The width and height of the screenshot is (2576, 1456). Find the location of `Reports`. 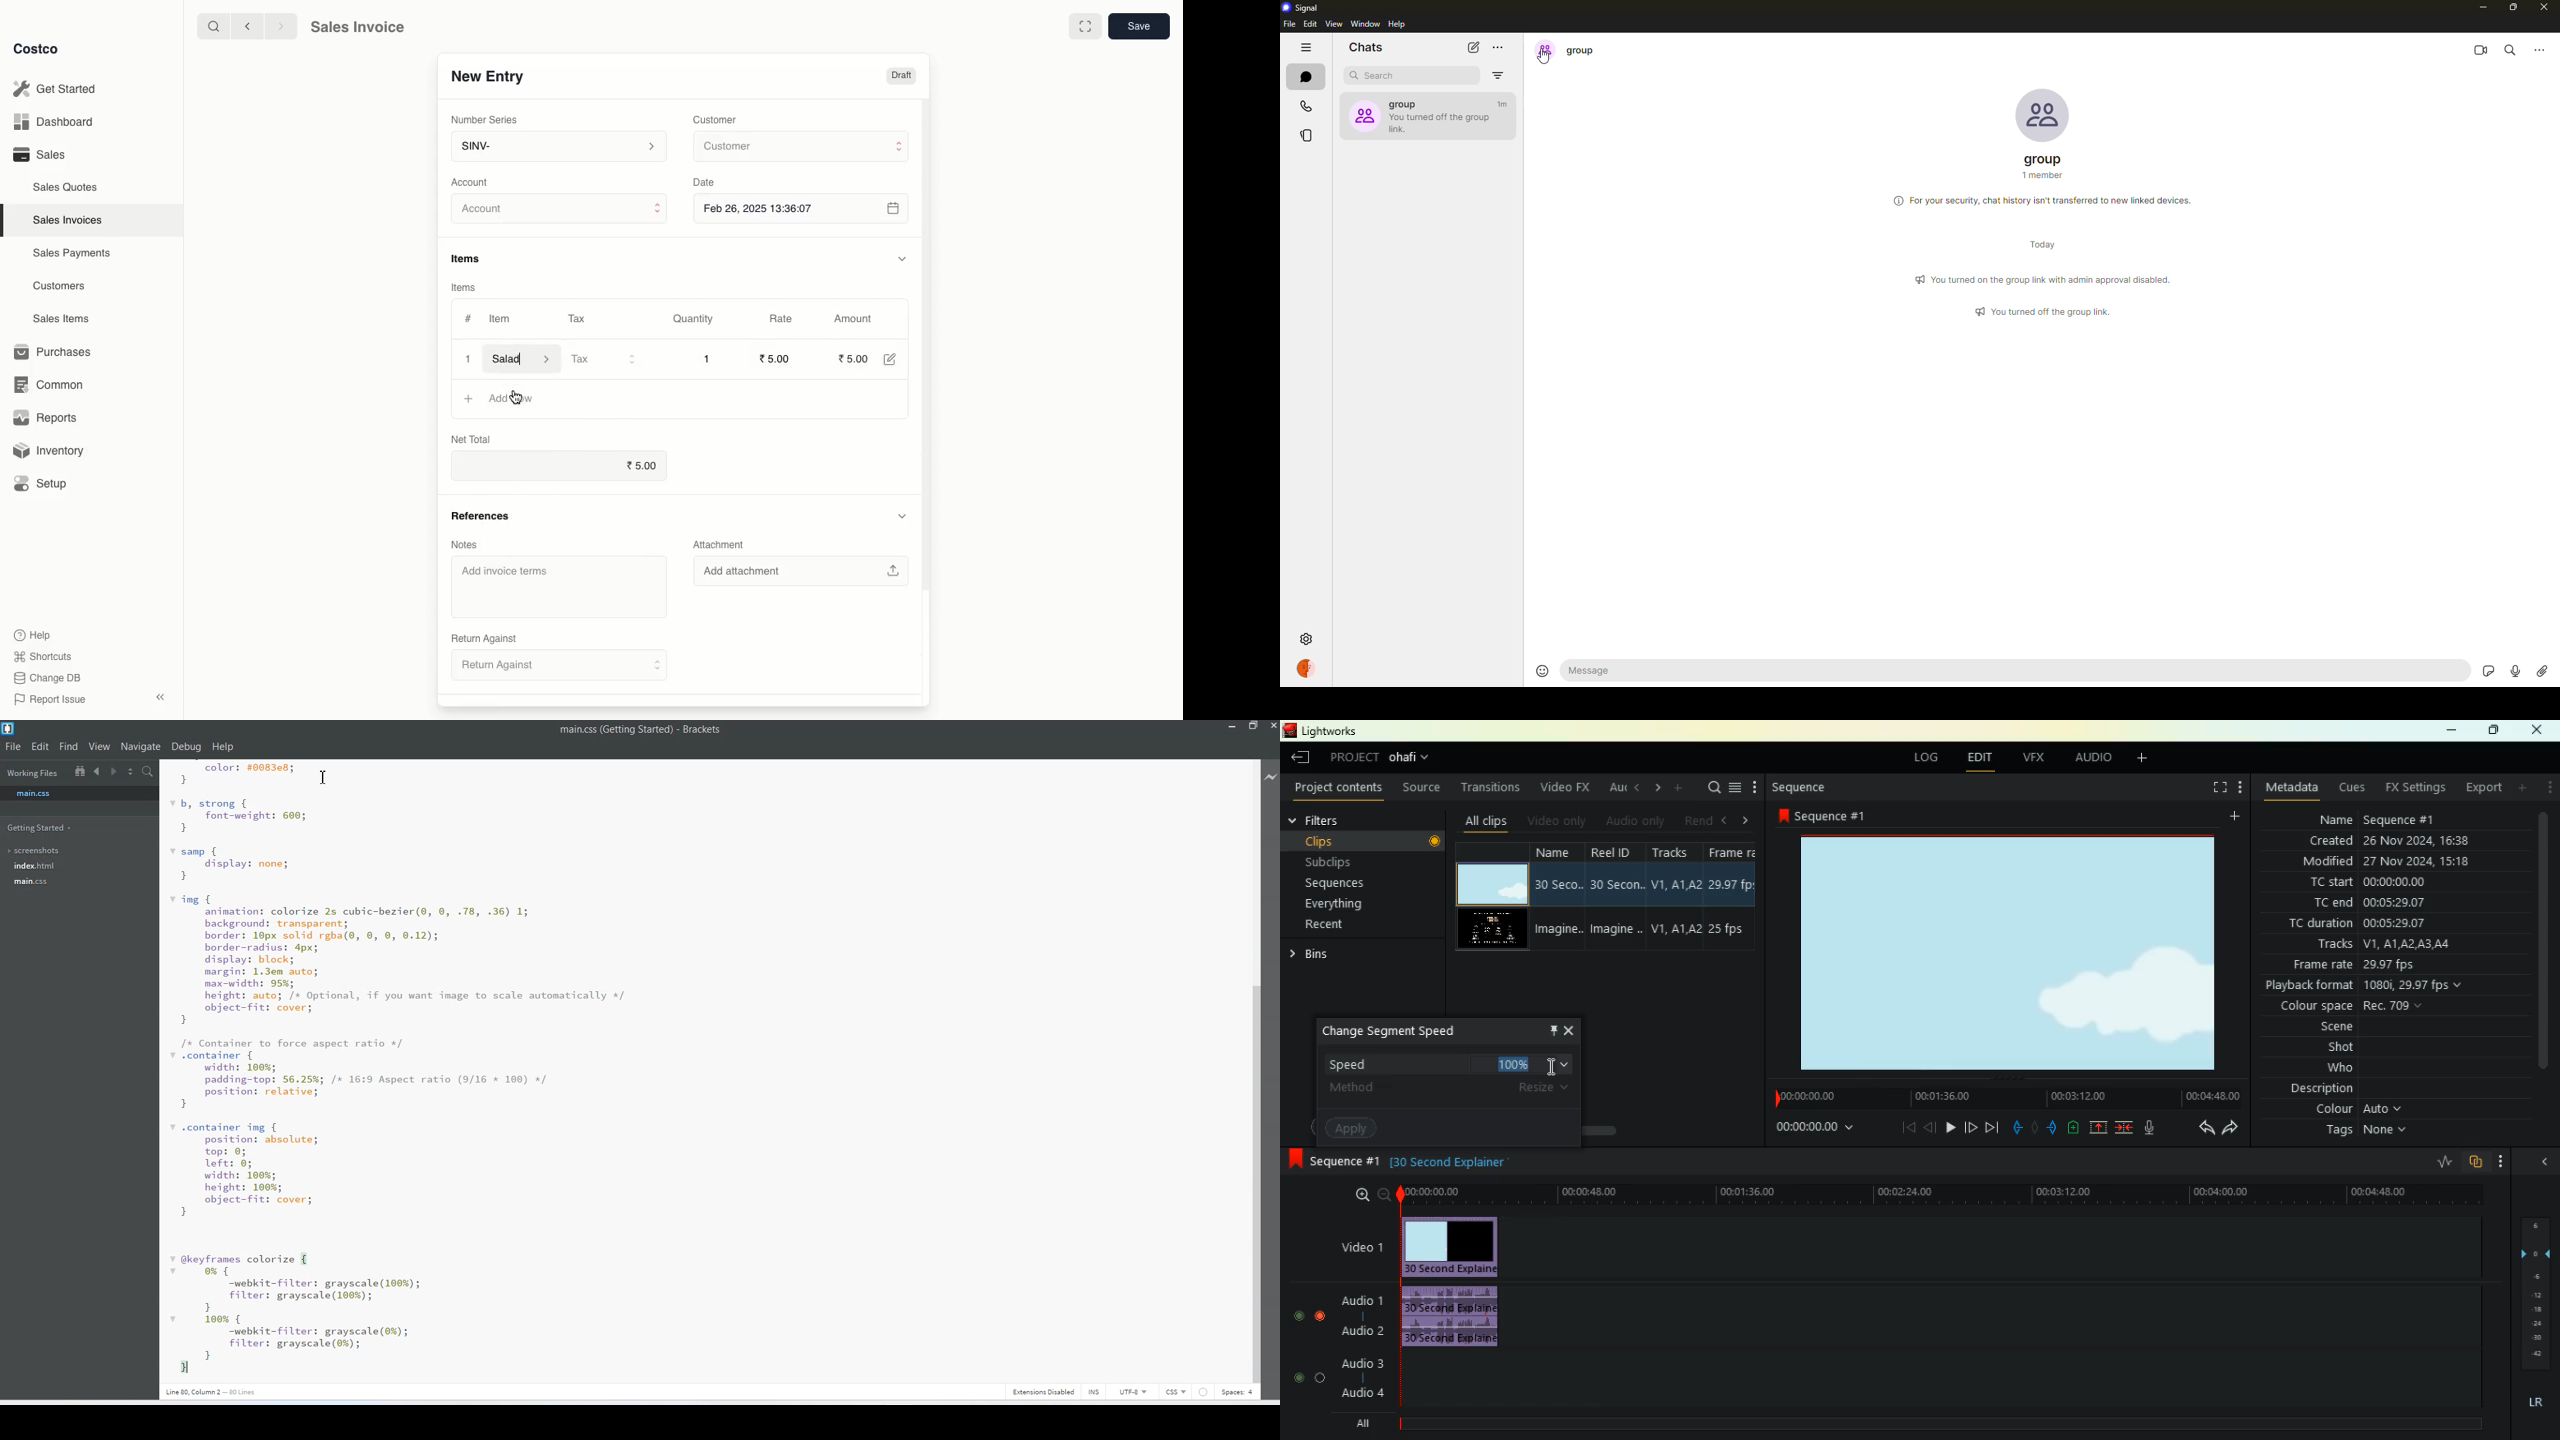

Reports is located at coordinates (46, 419).